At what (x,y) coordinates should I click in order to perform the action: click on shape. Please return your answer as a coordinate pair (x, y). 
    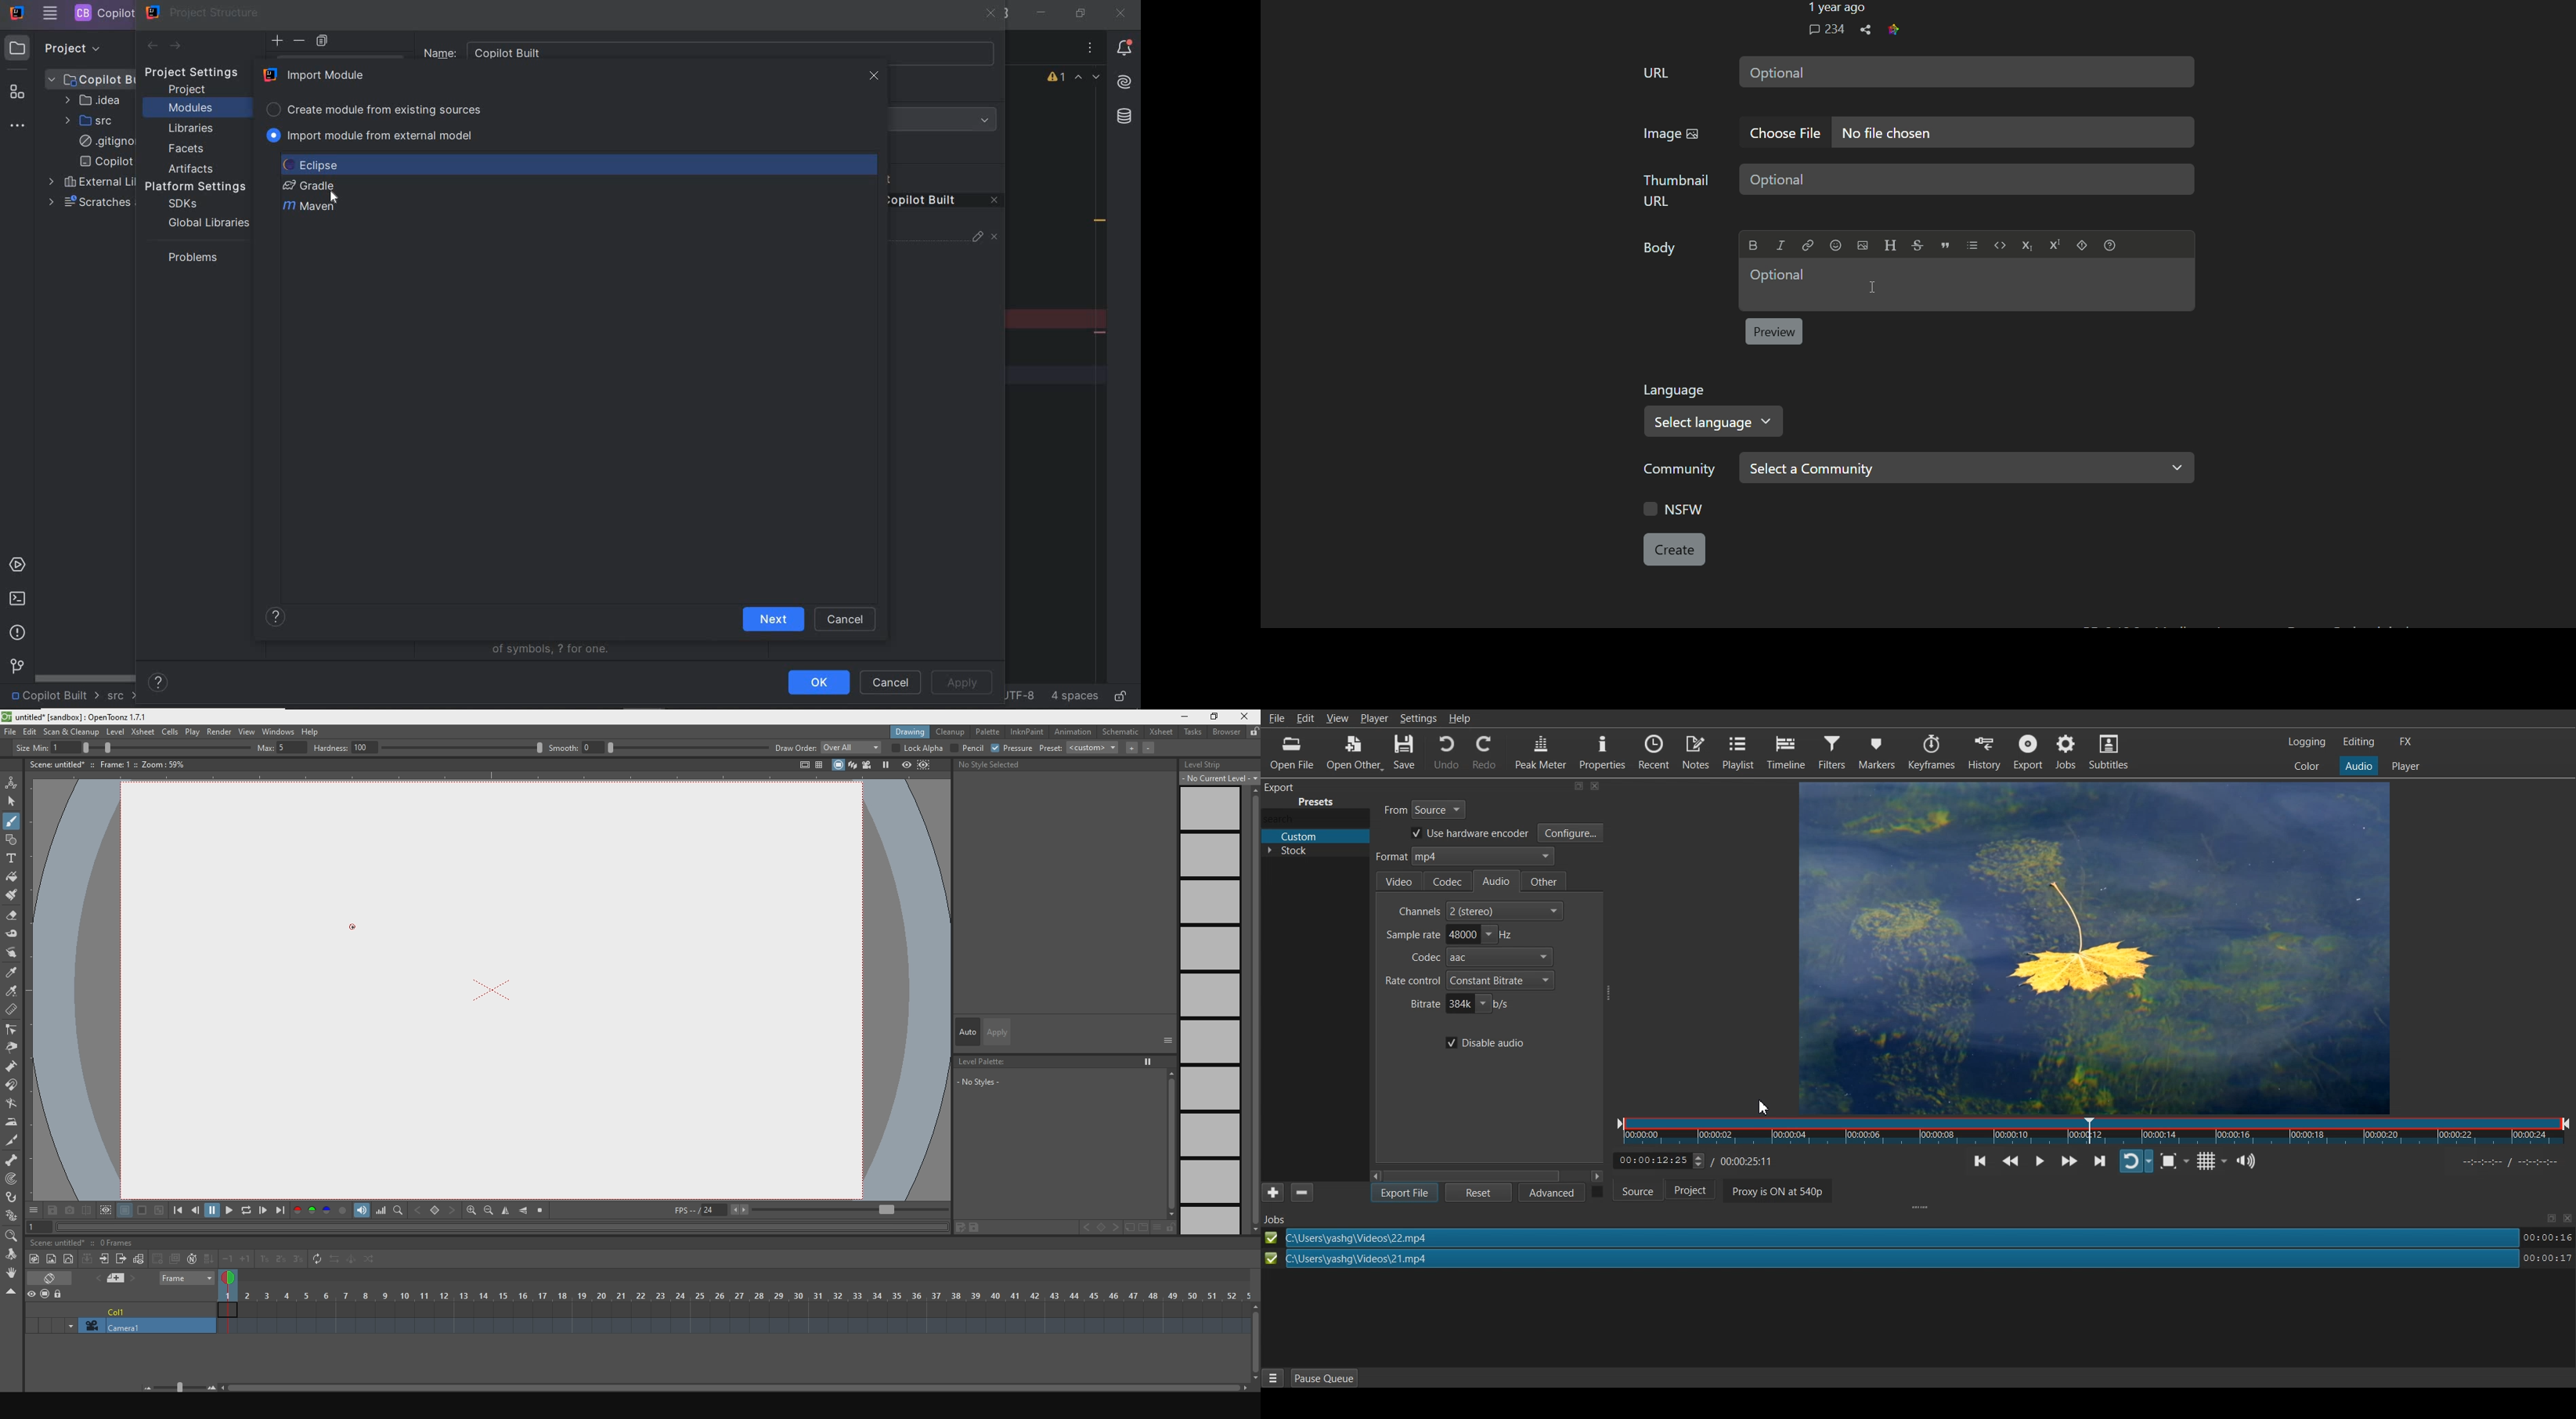
    Looking at the image, I should click on (14, 839).